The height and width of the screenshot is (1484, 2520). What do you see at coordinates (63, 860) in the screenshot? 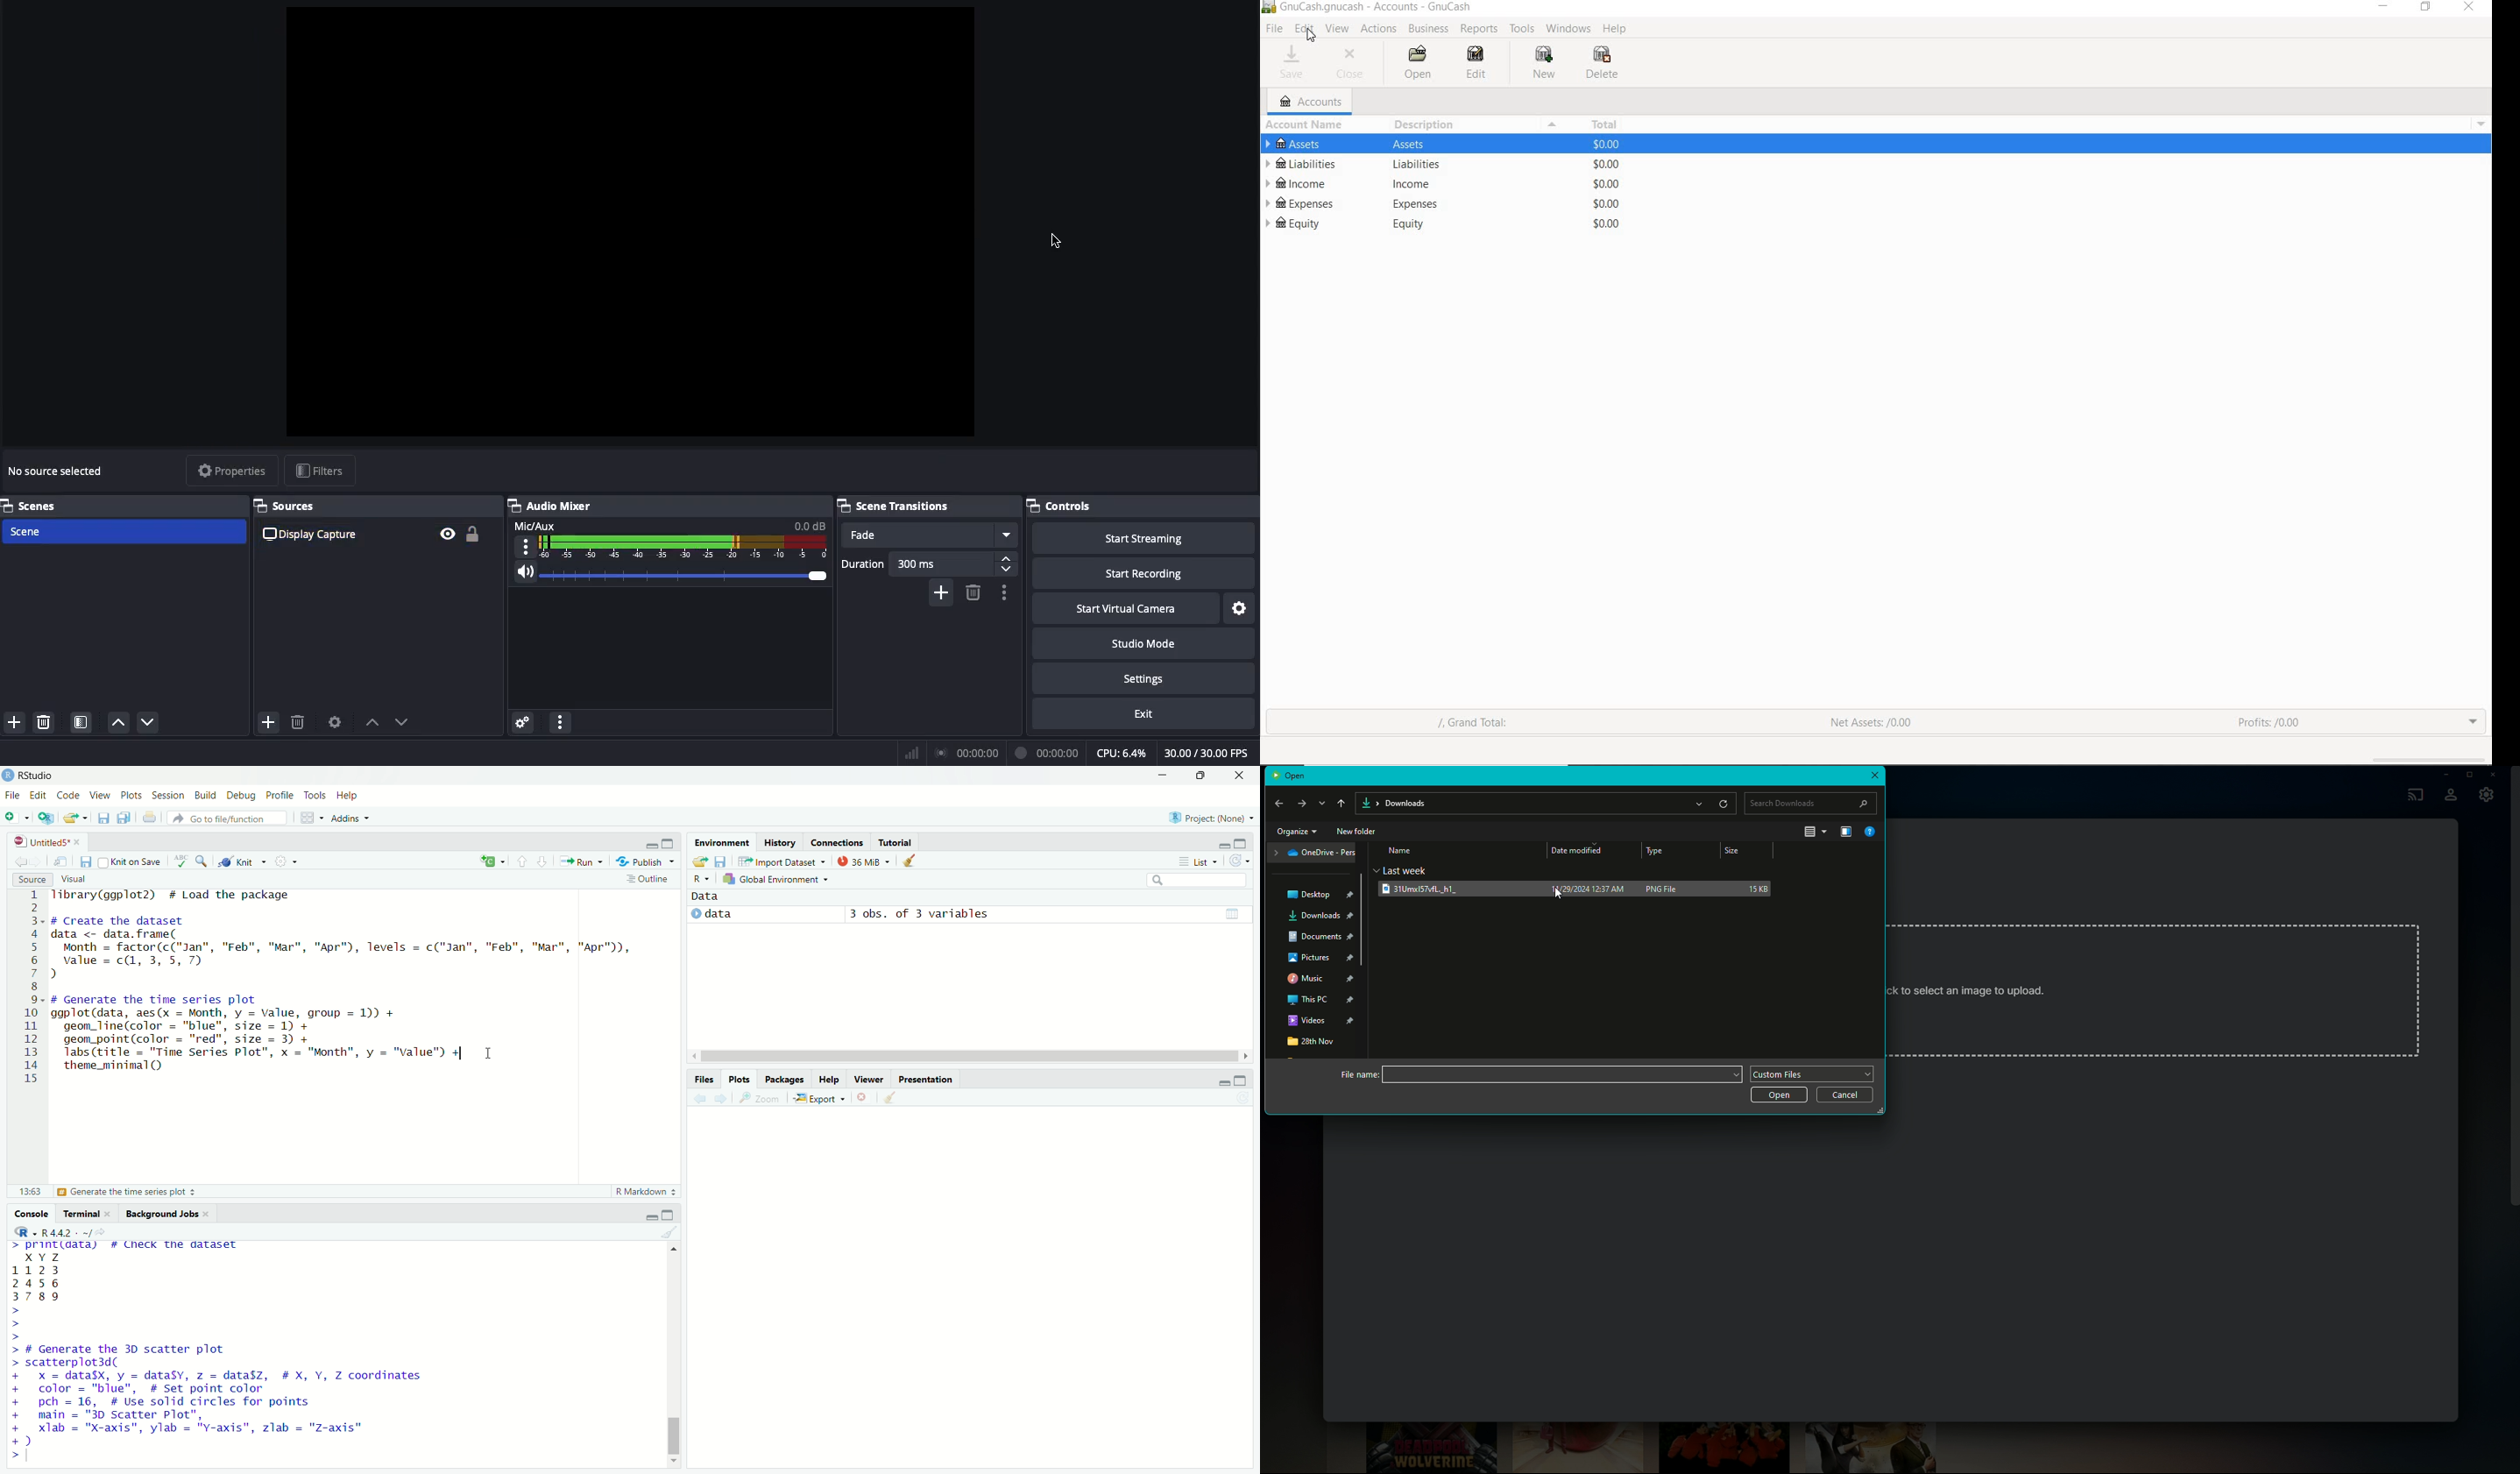
I see `show in new window` at bounding box center [63, 860].